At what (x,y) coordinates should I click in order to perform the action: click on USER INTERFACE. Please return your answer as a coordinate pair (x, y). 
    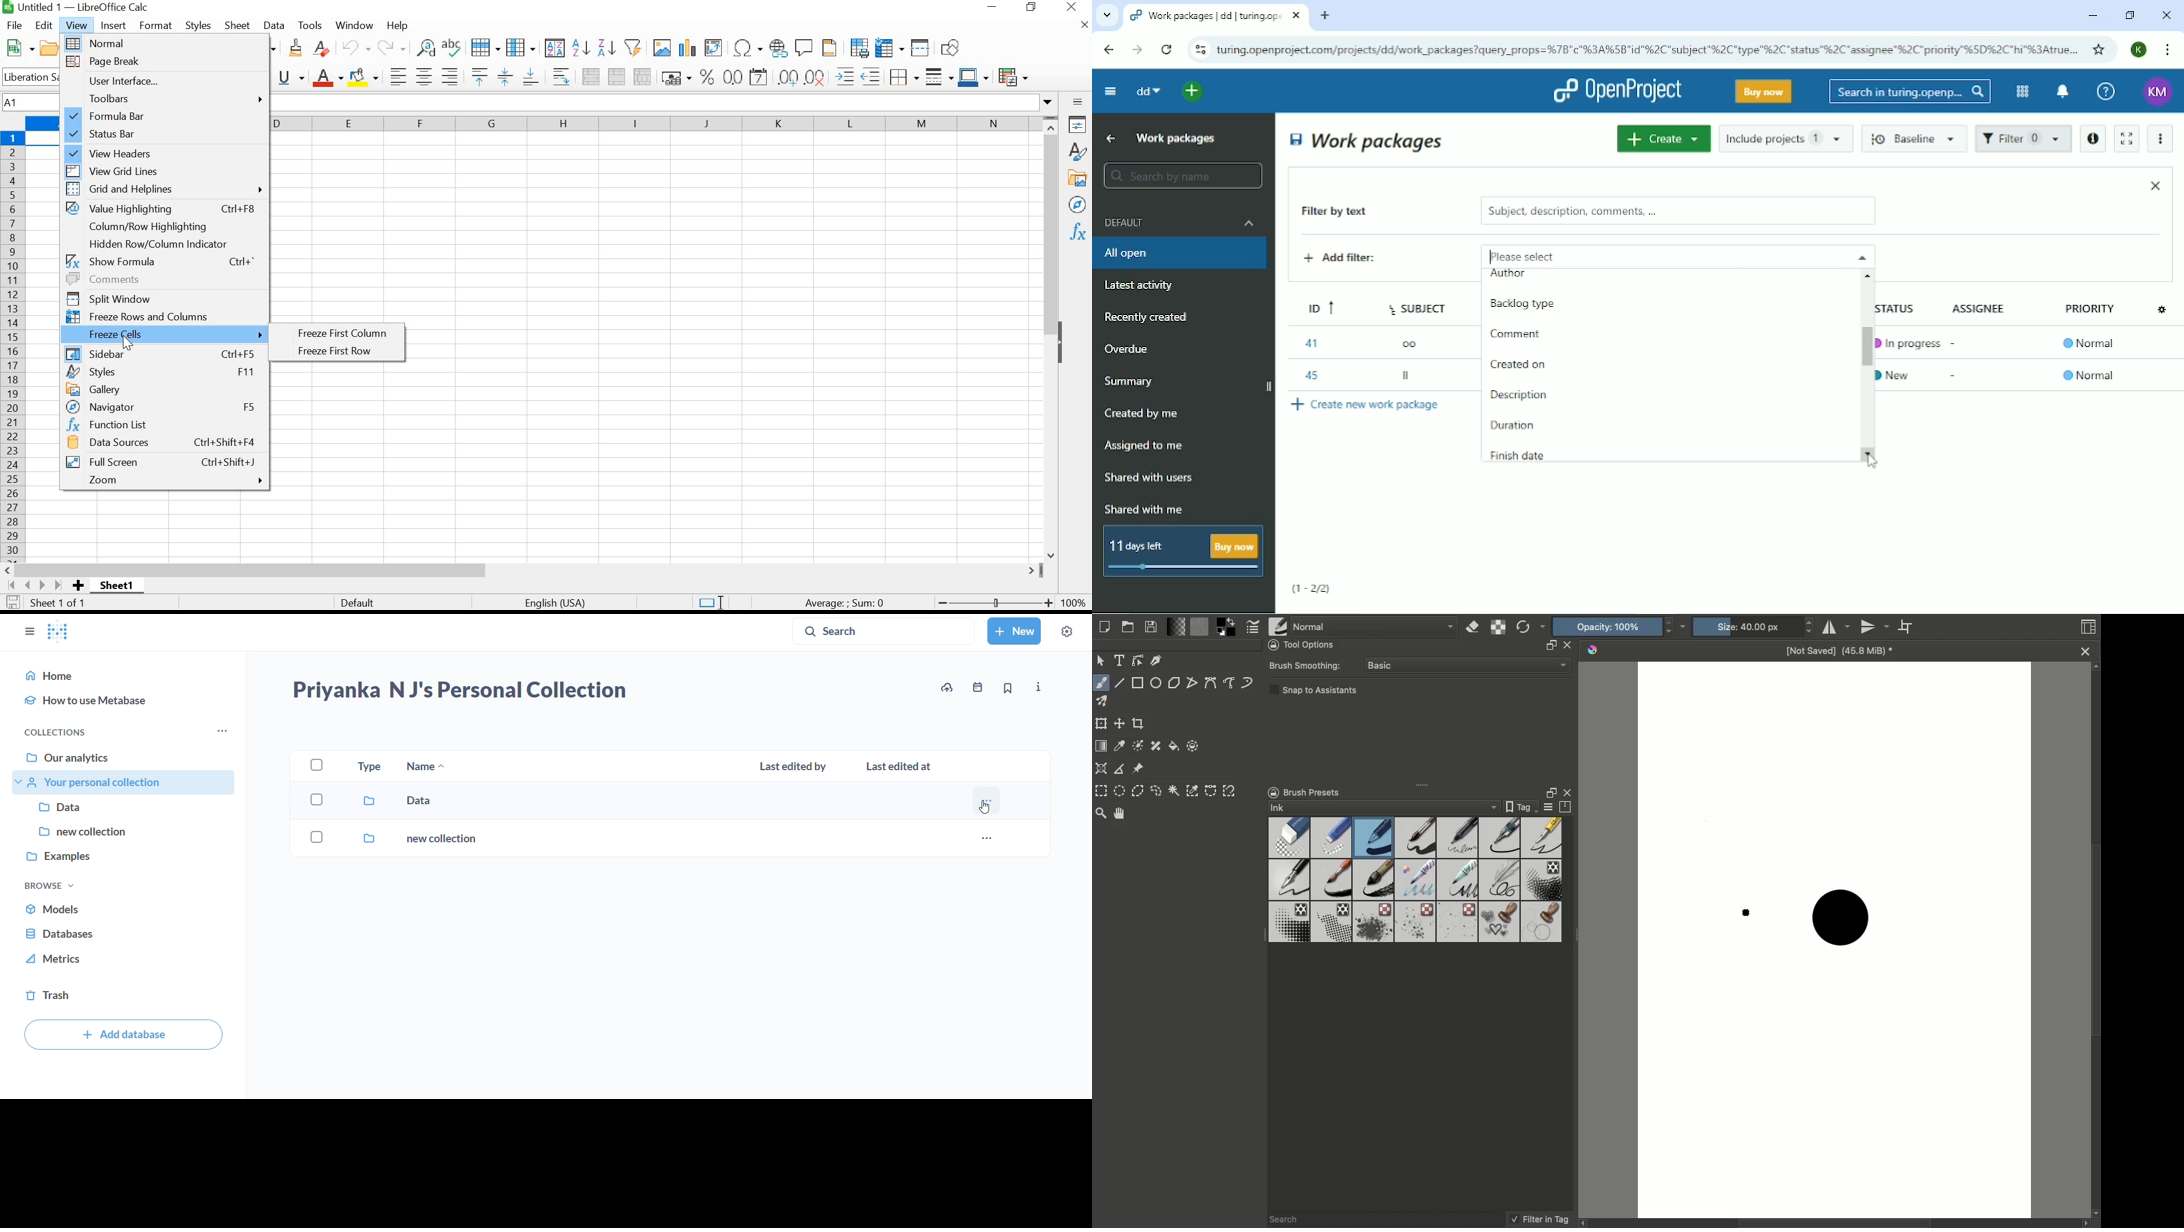
    Looking at the image, I should click on (165, 81).